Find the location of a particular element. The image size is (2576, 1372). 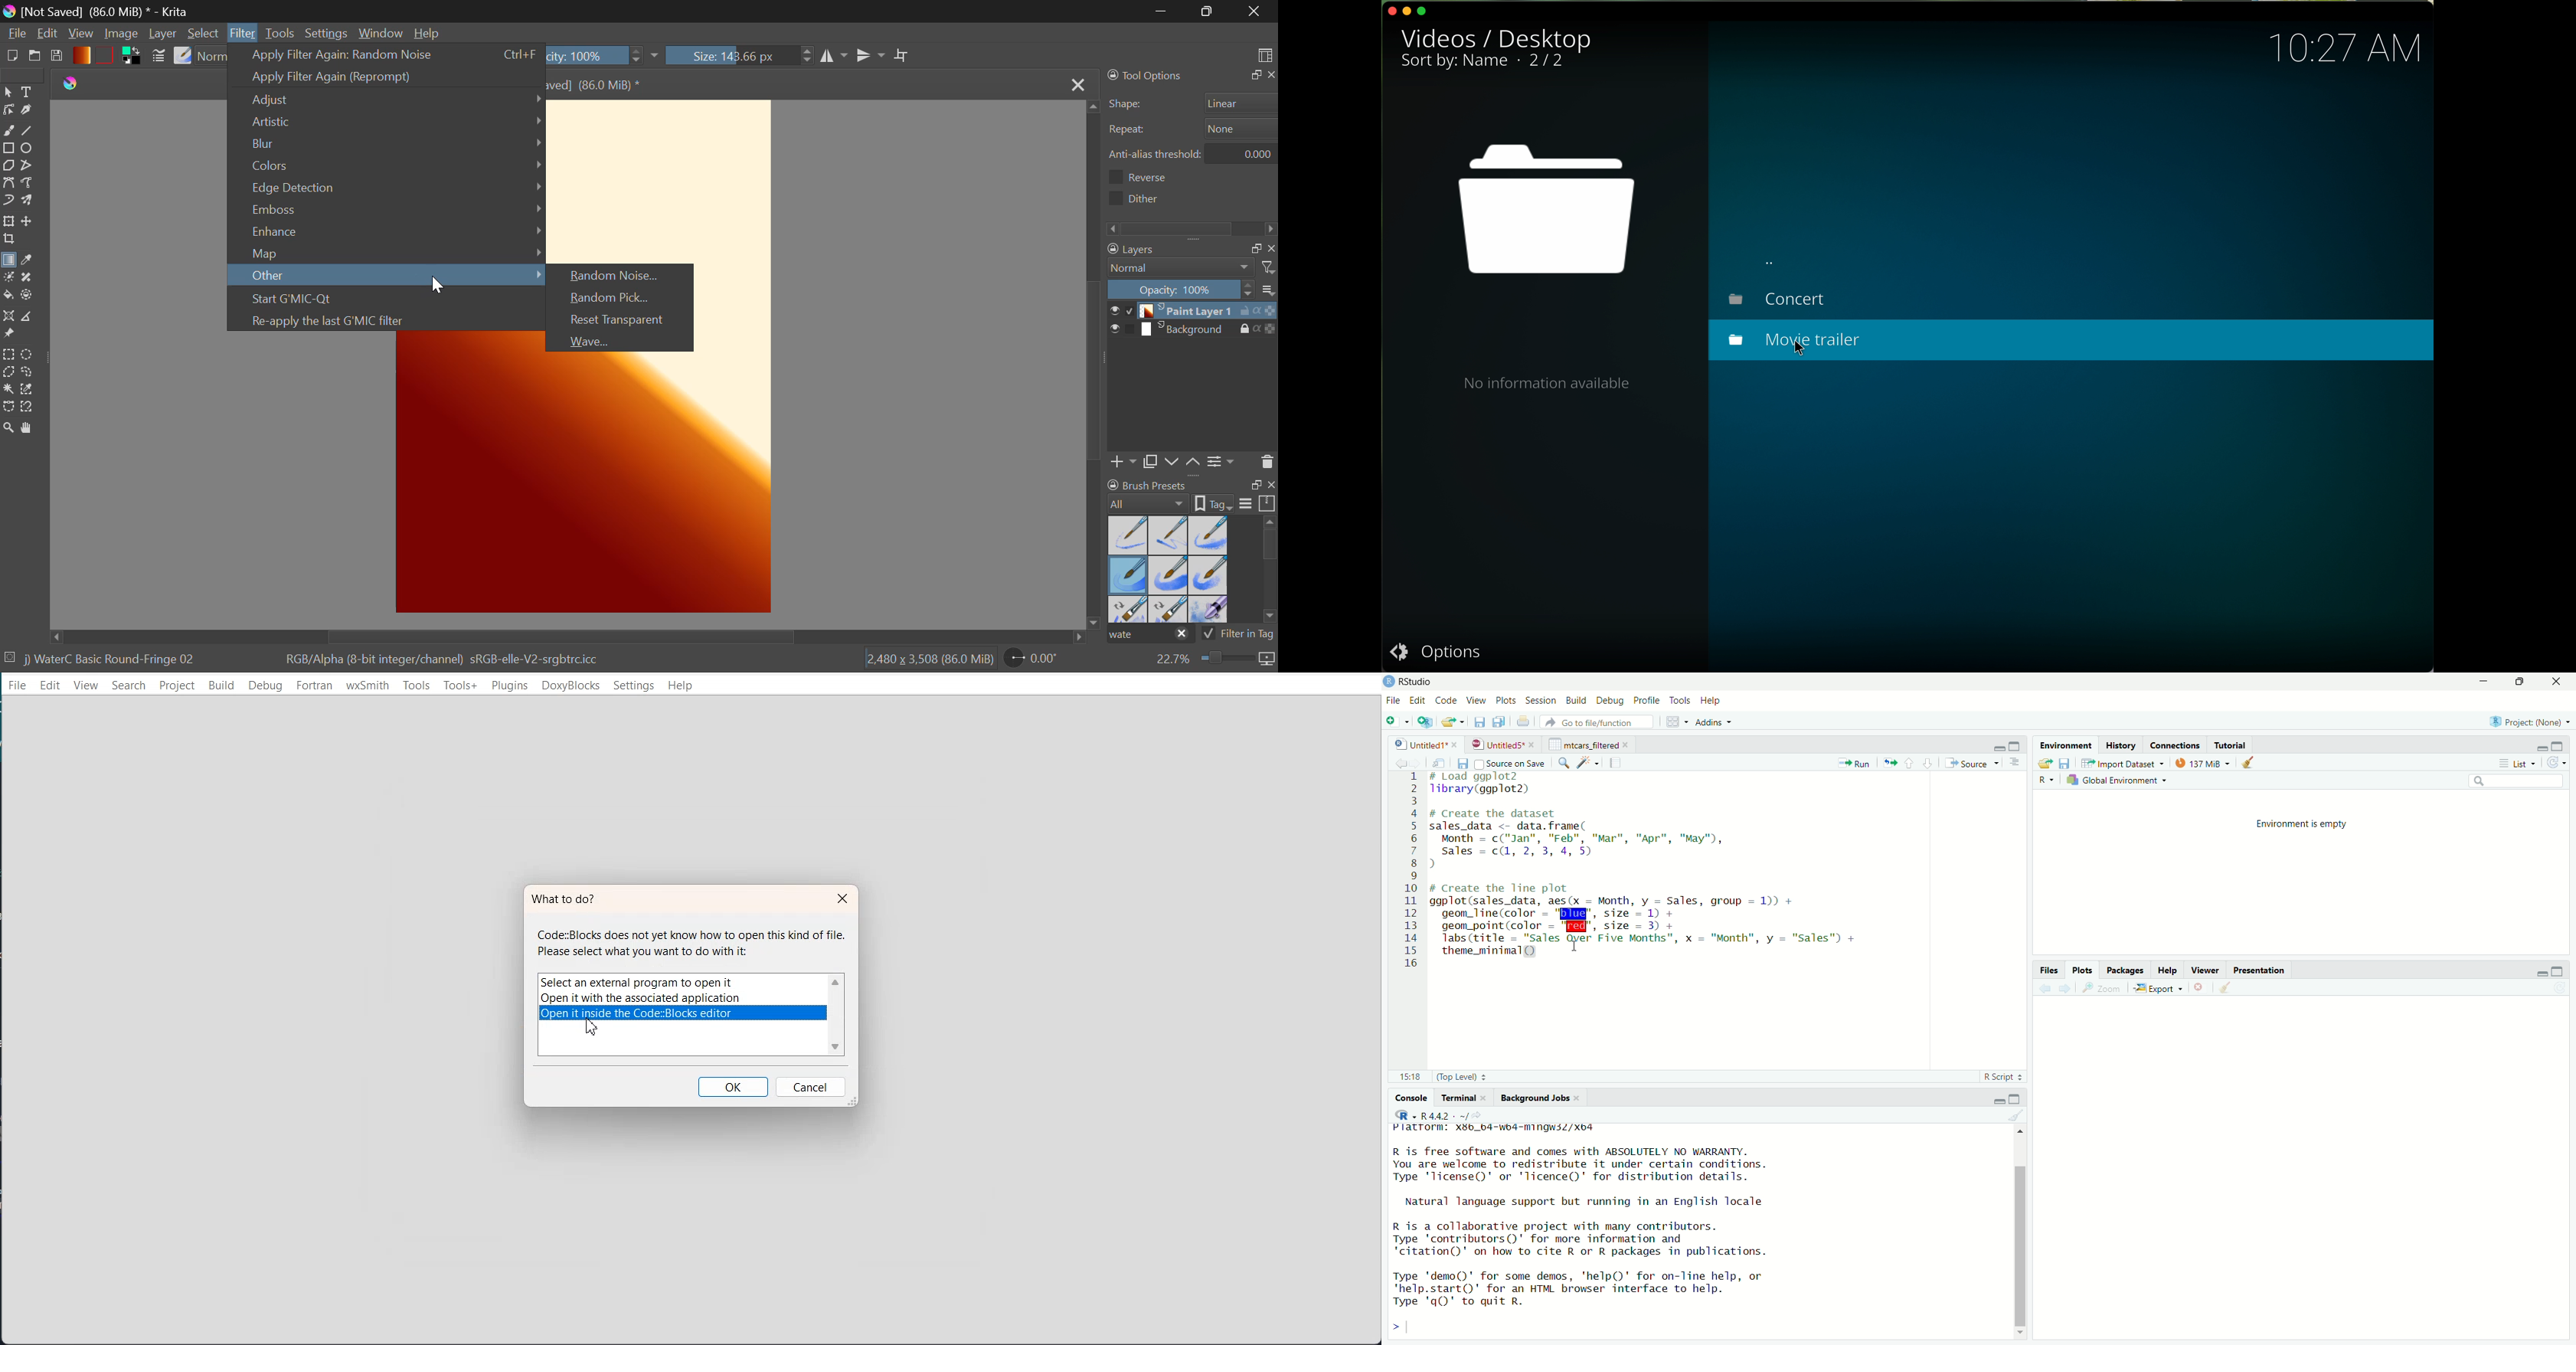

move down is located at coordinates (1092, 619).